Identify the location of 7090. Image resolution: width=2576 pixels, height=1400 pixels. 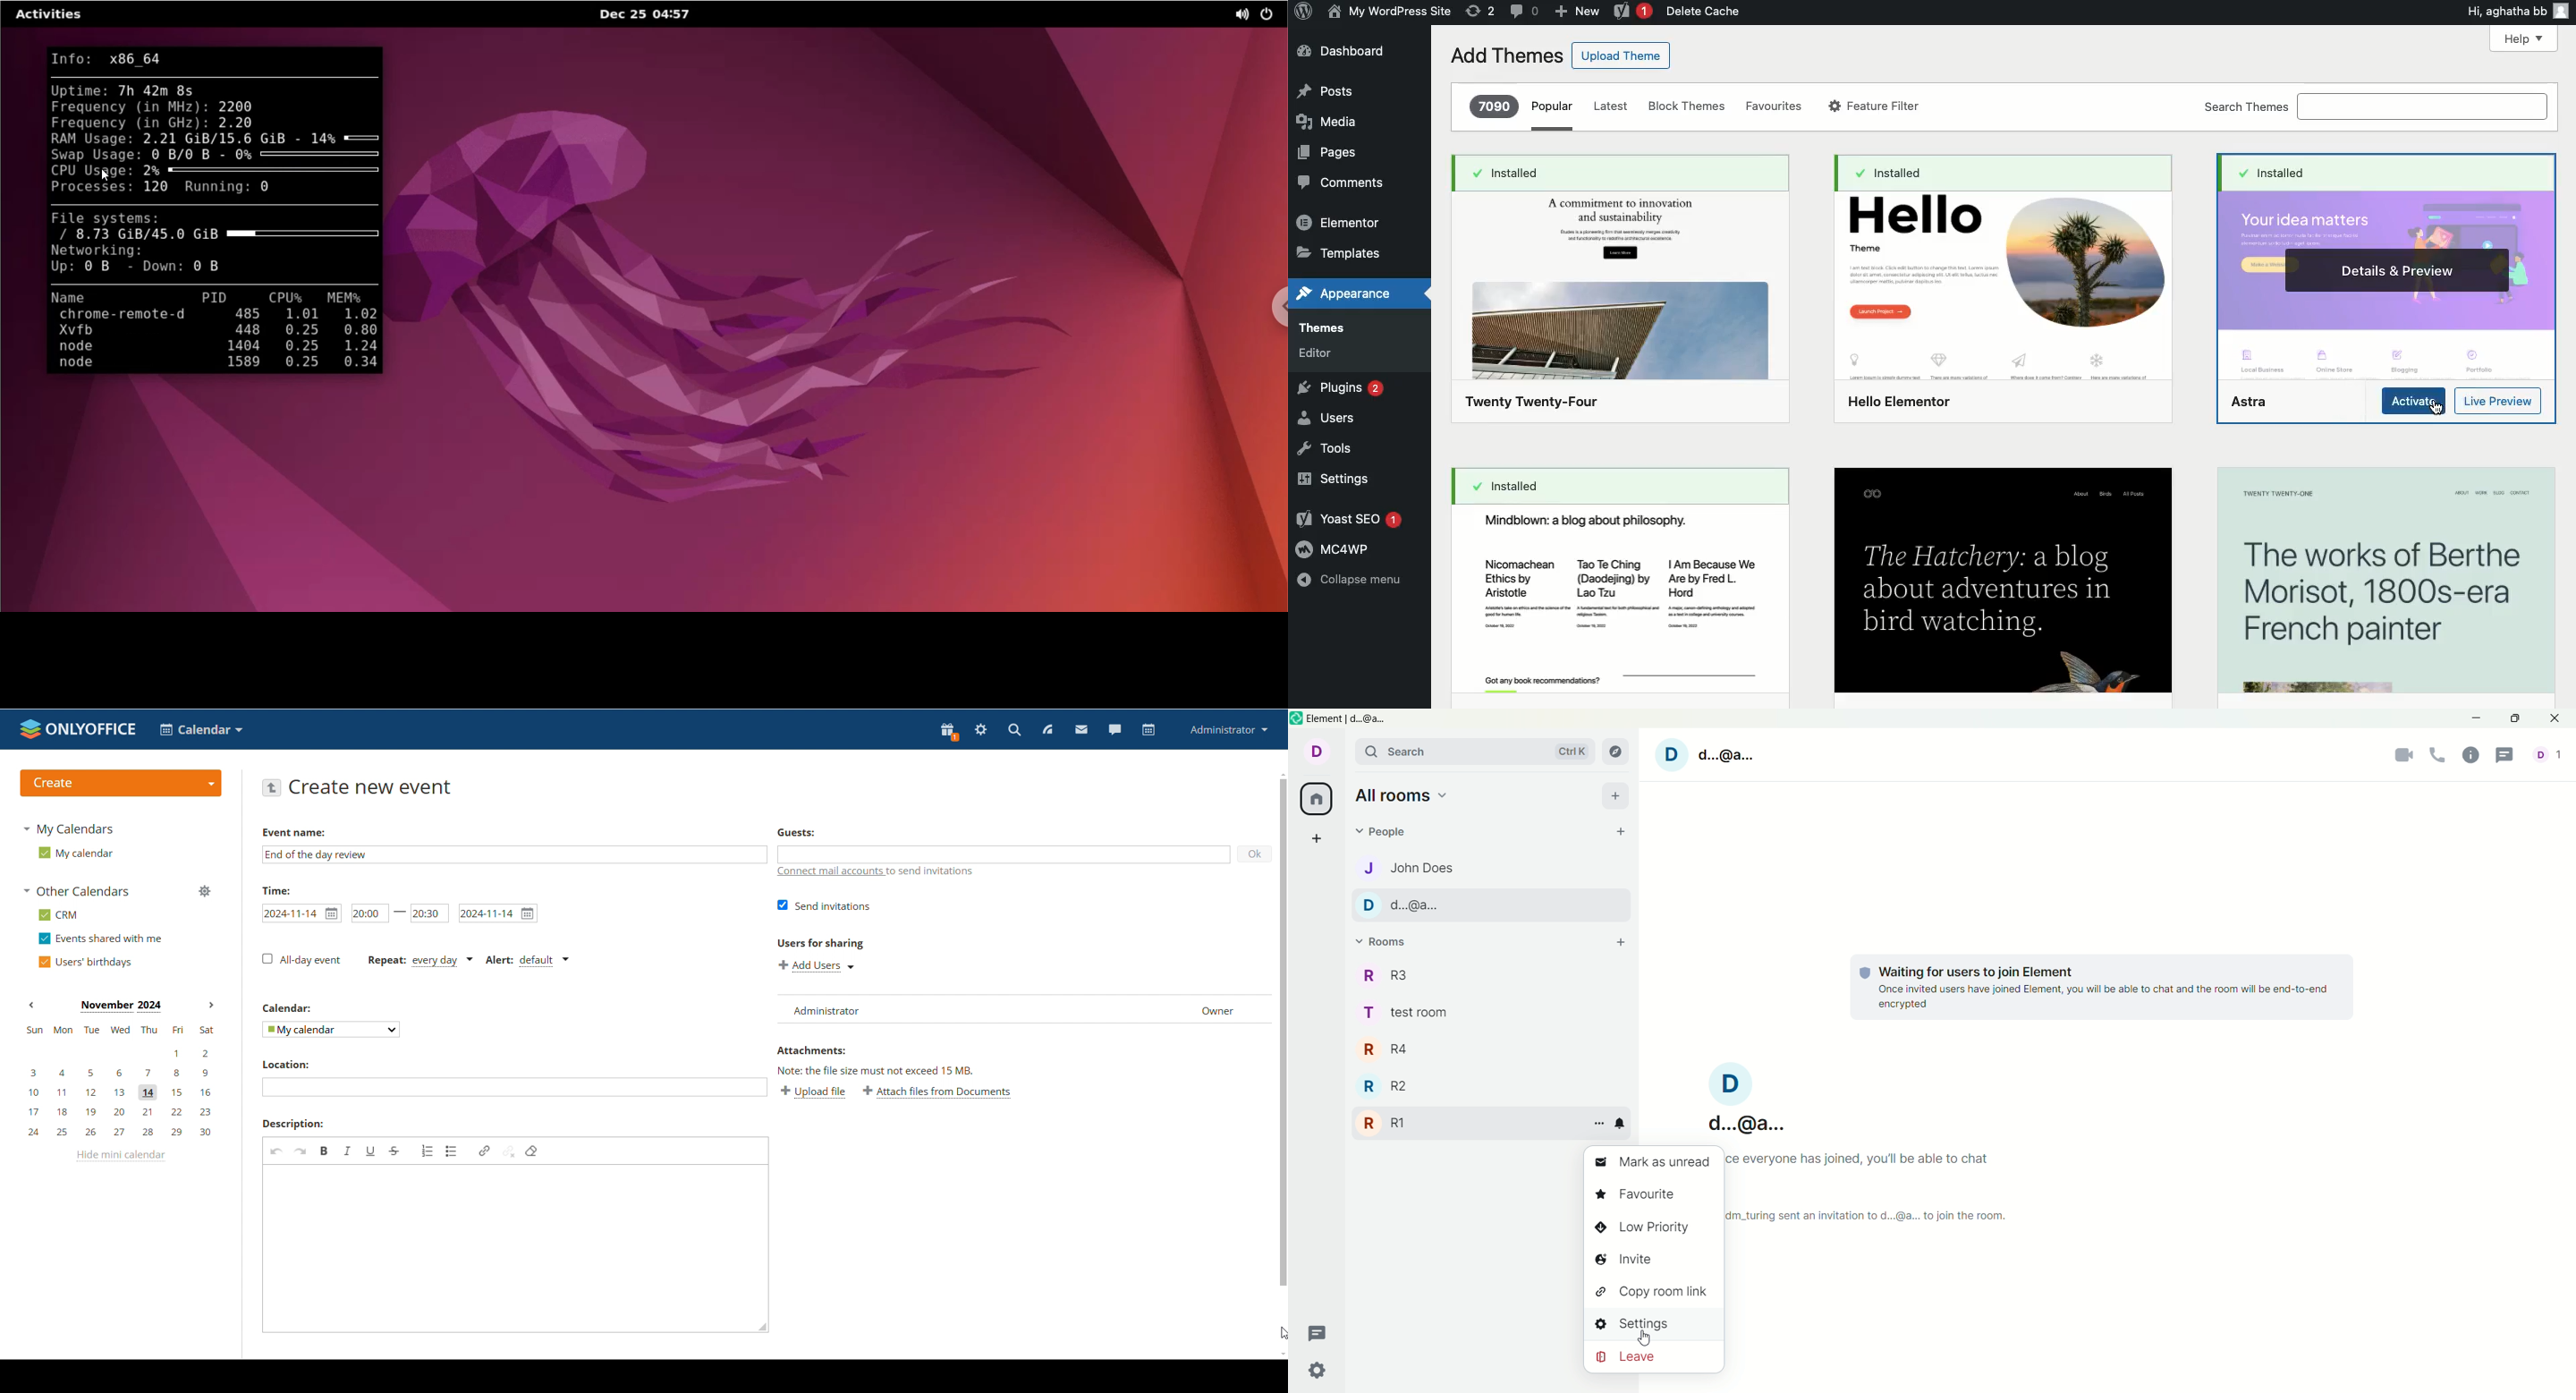
(1494, 106).